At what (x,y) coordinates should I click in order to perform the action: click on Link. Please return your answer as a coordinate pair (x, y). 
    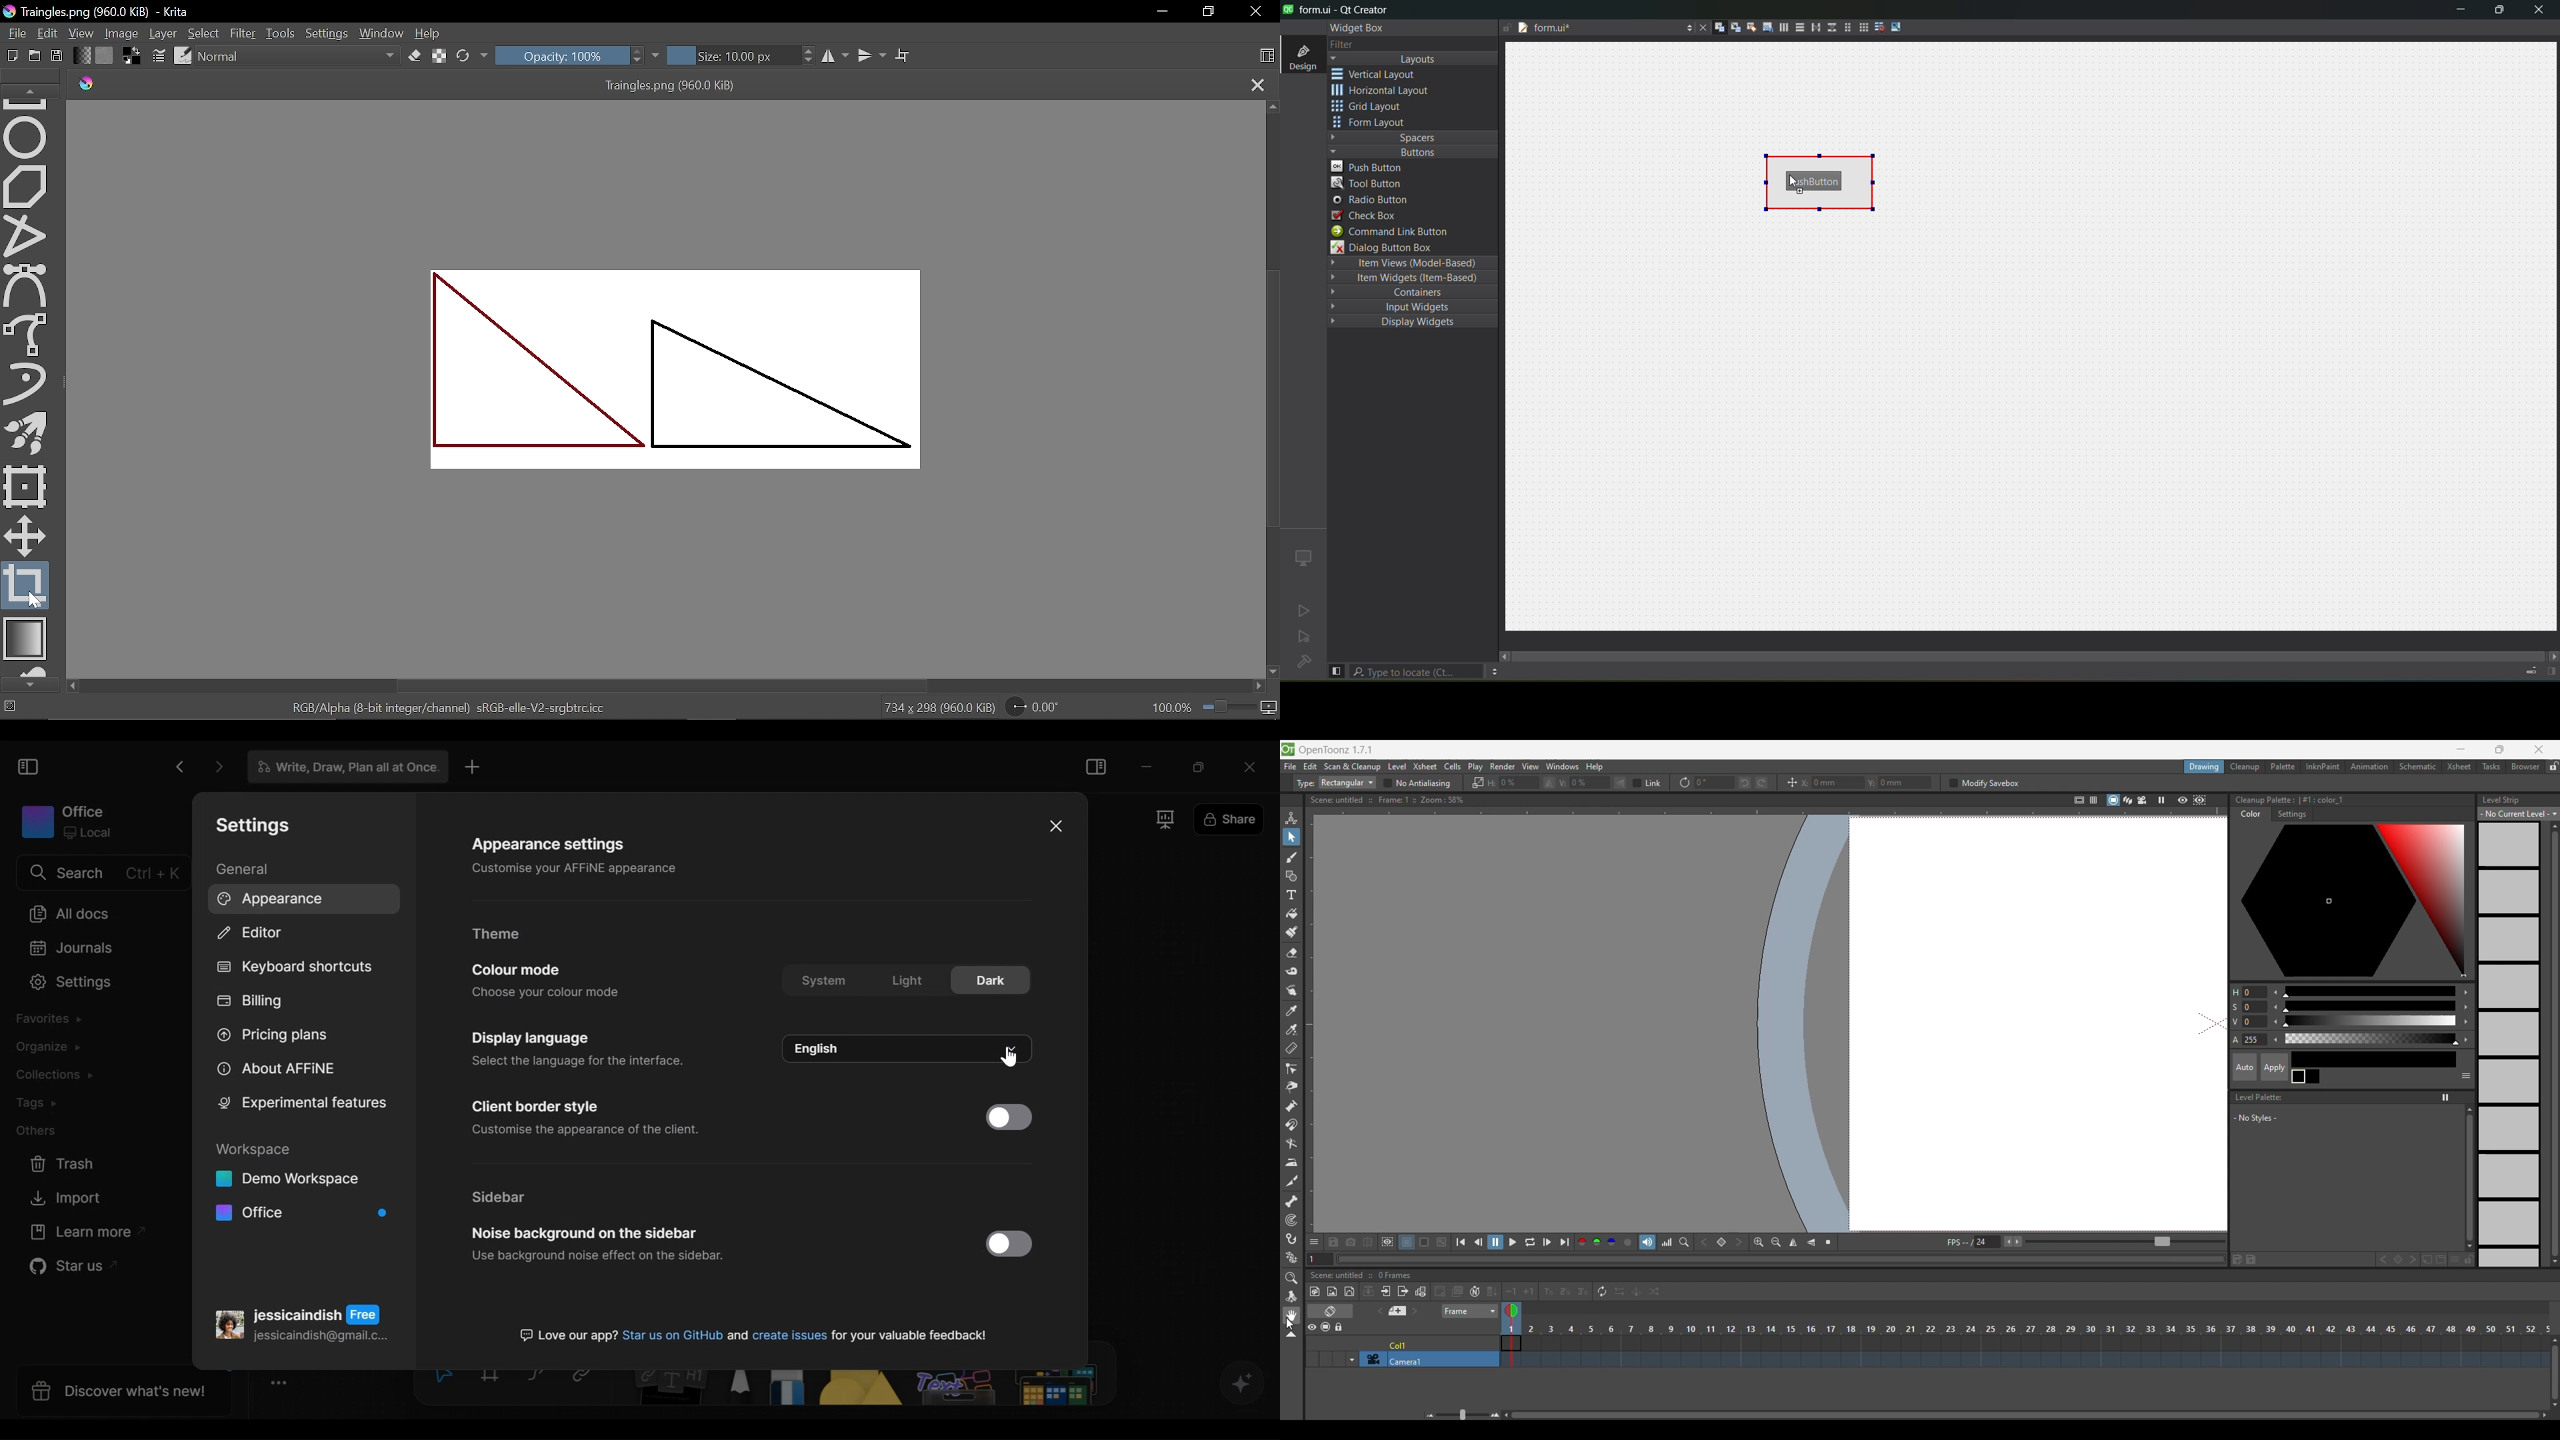
    Looking at the image, I should click on (1646, 783).